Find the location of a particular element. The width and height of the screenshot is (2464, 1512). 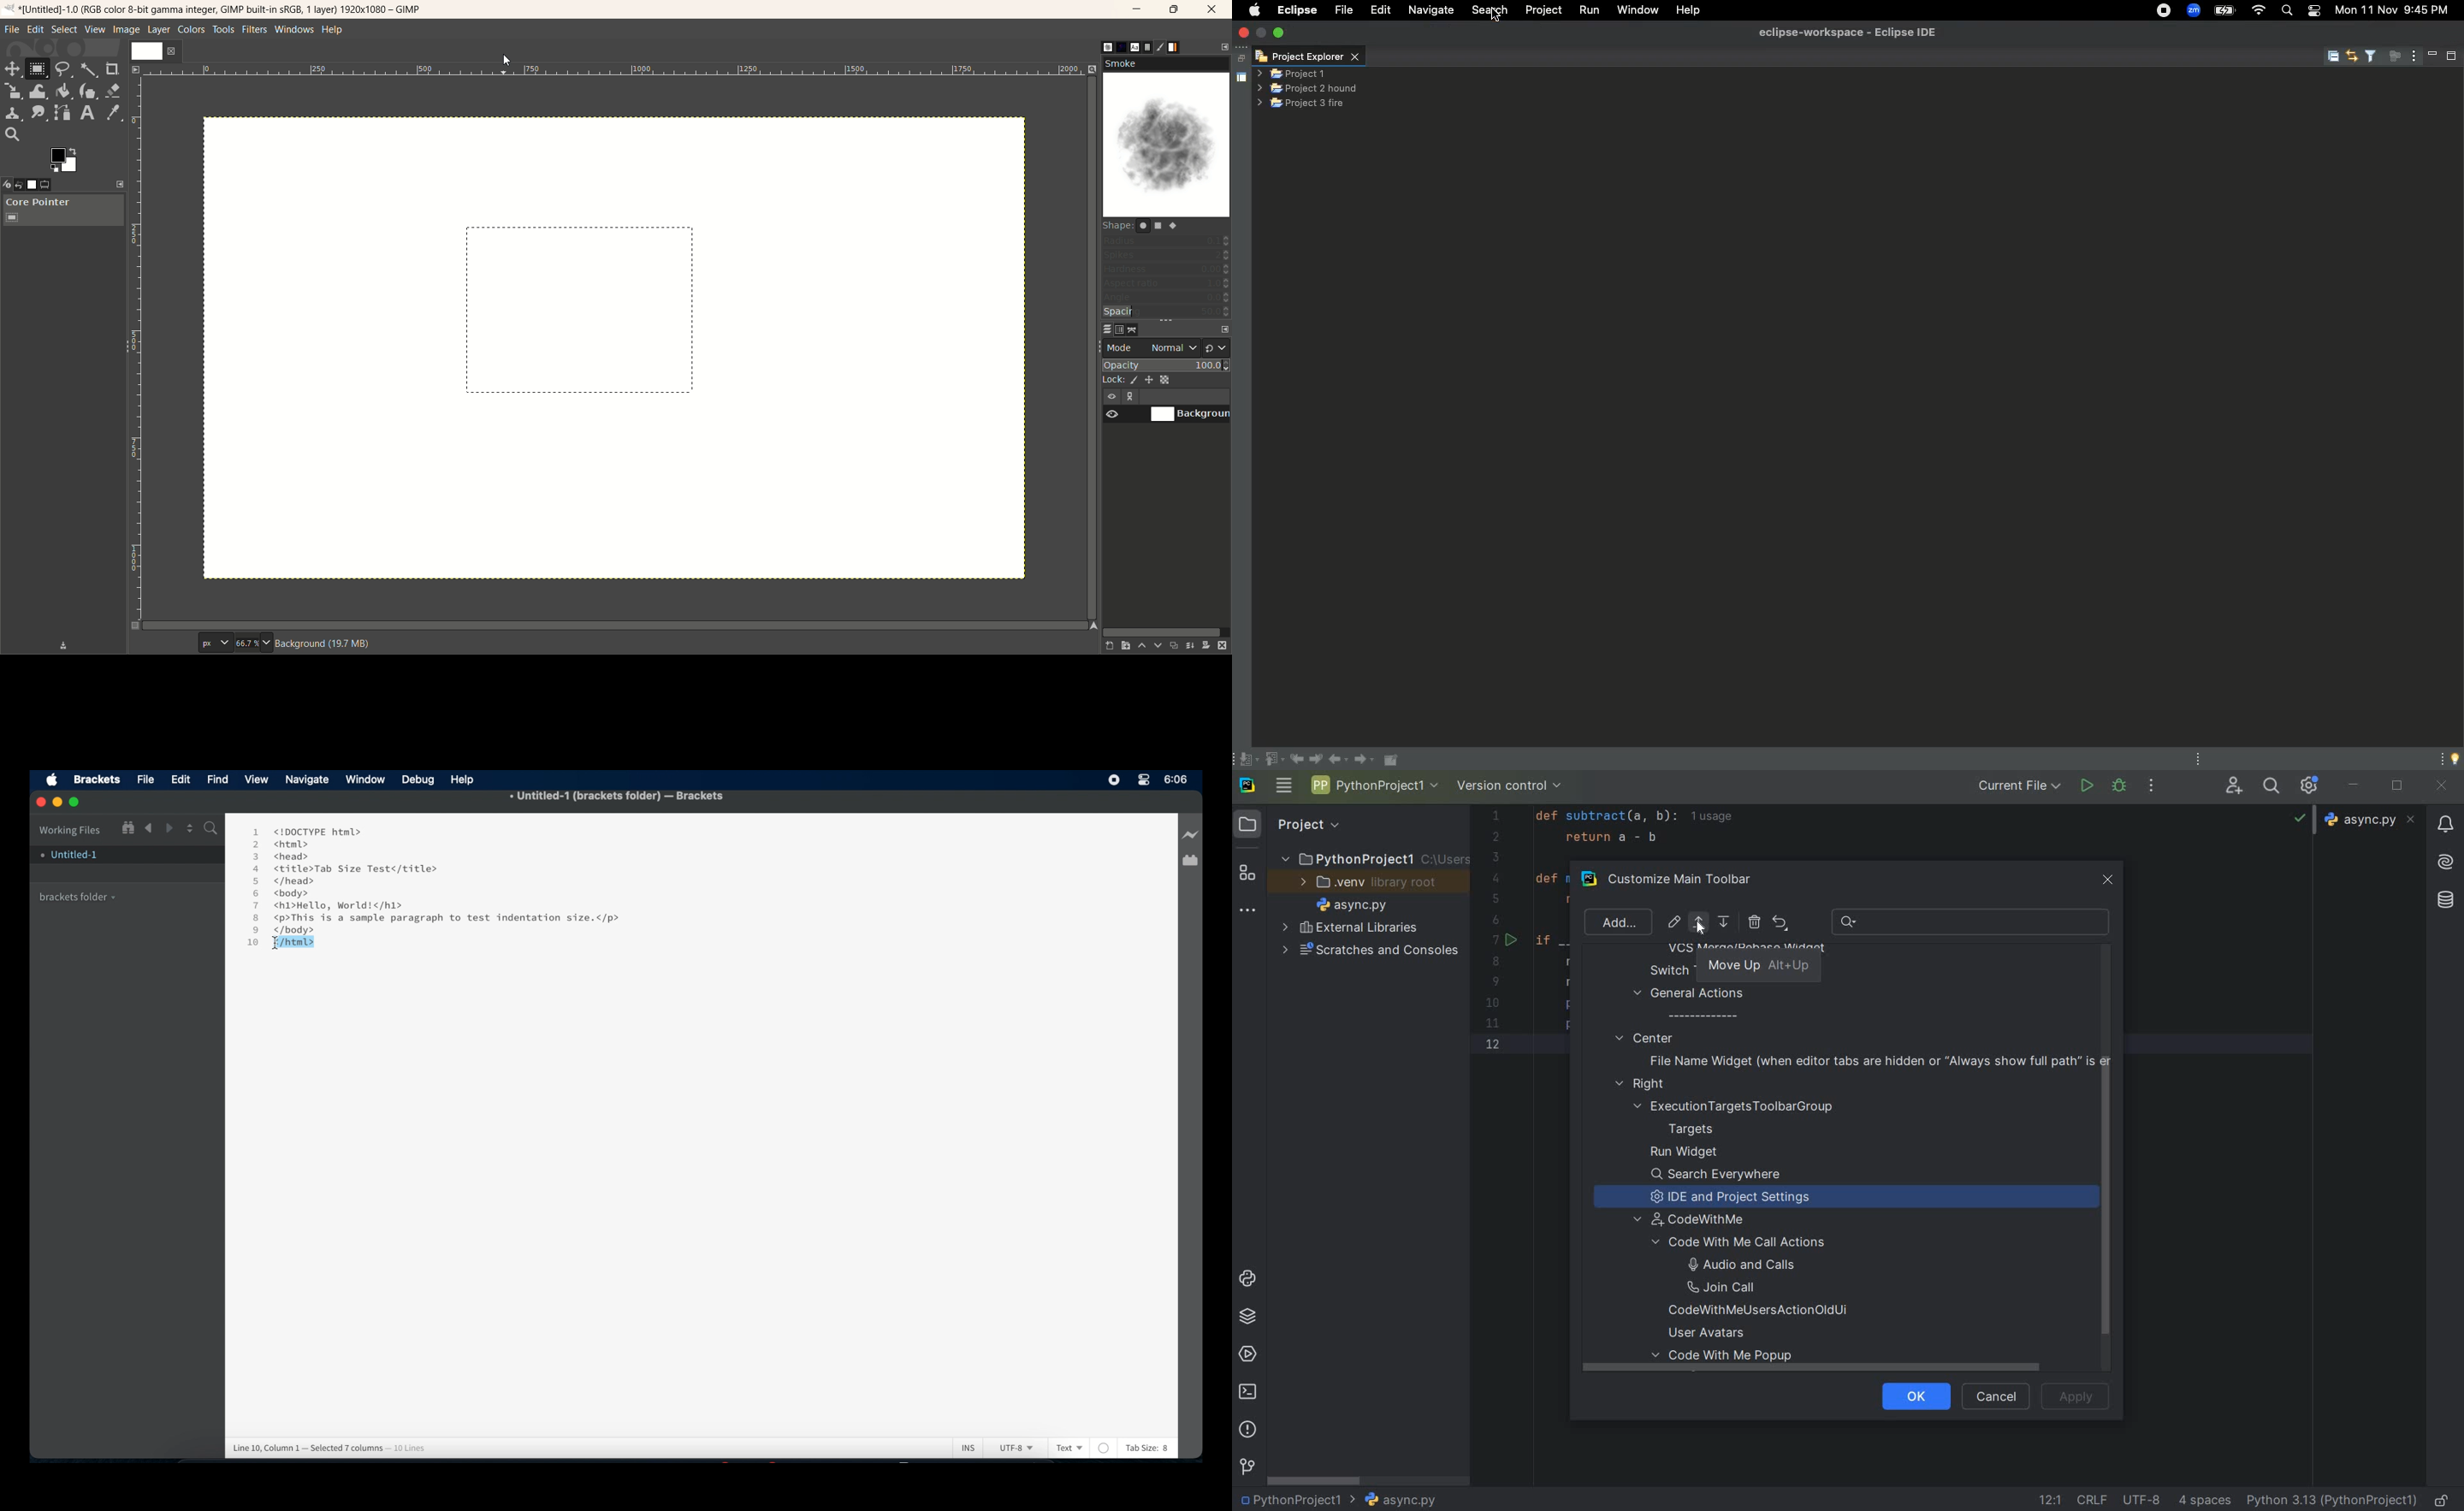

fuzzy select tool is located at coordinates (90, 71).